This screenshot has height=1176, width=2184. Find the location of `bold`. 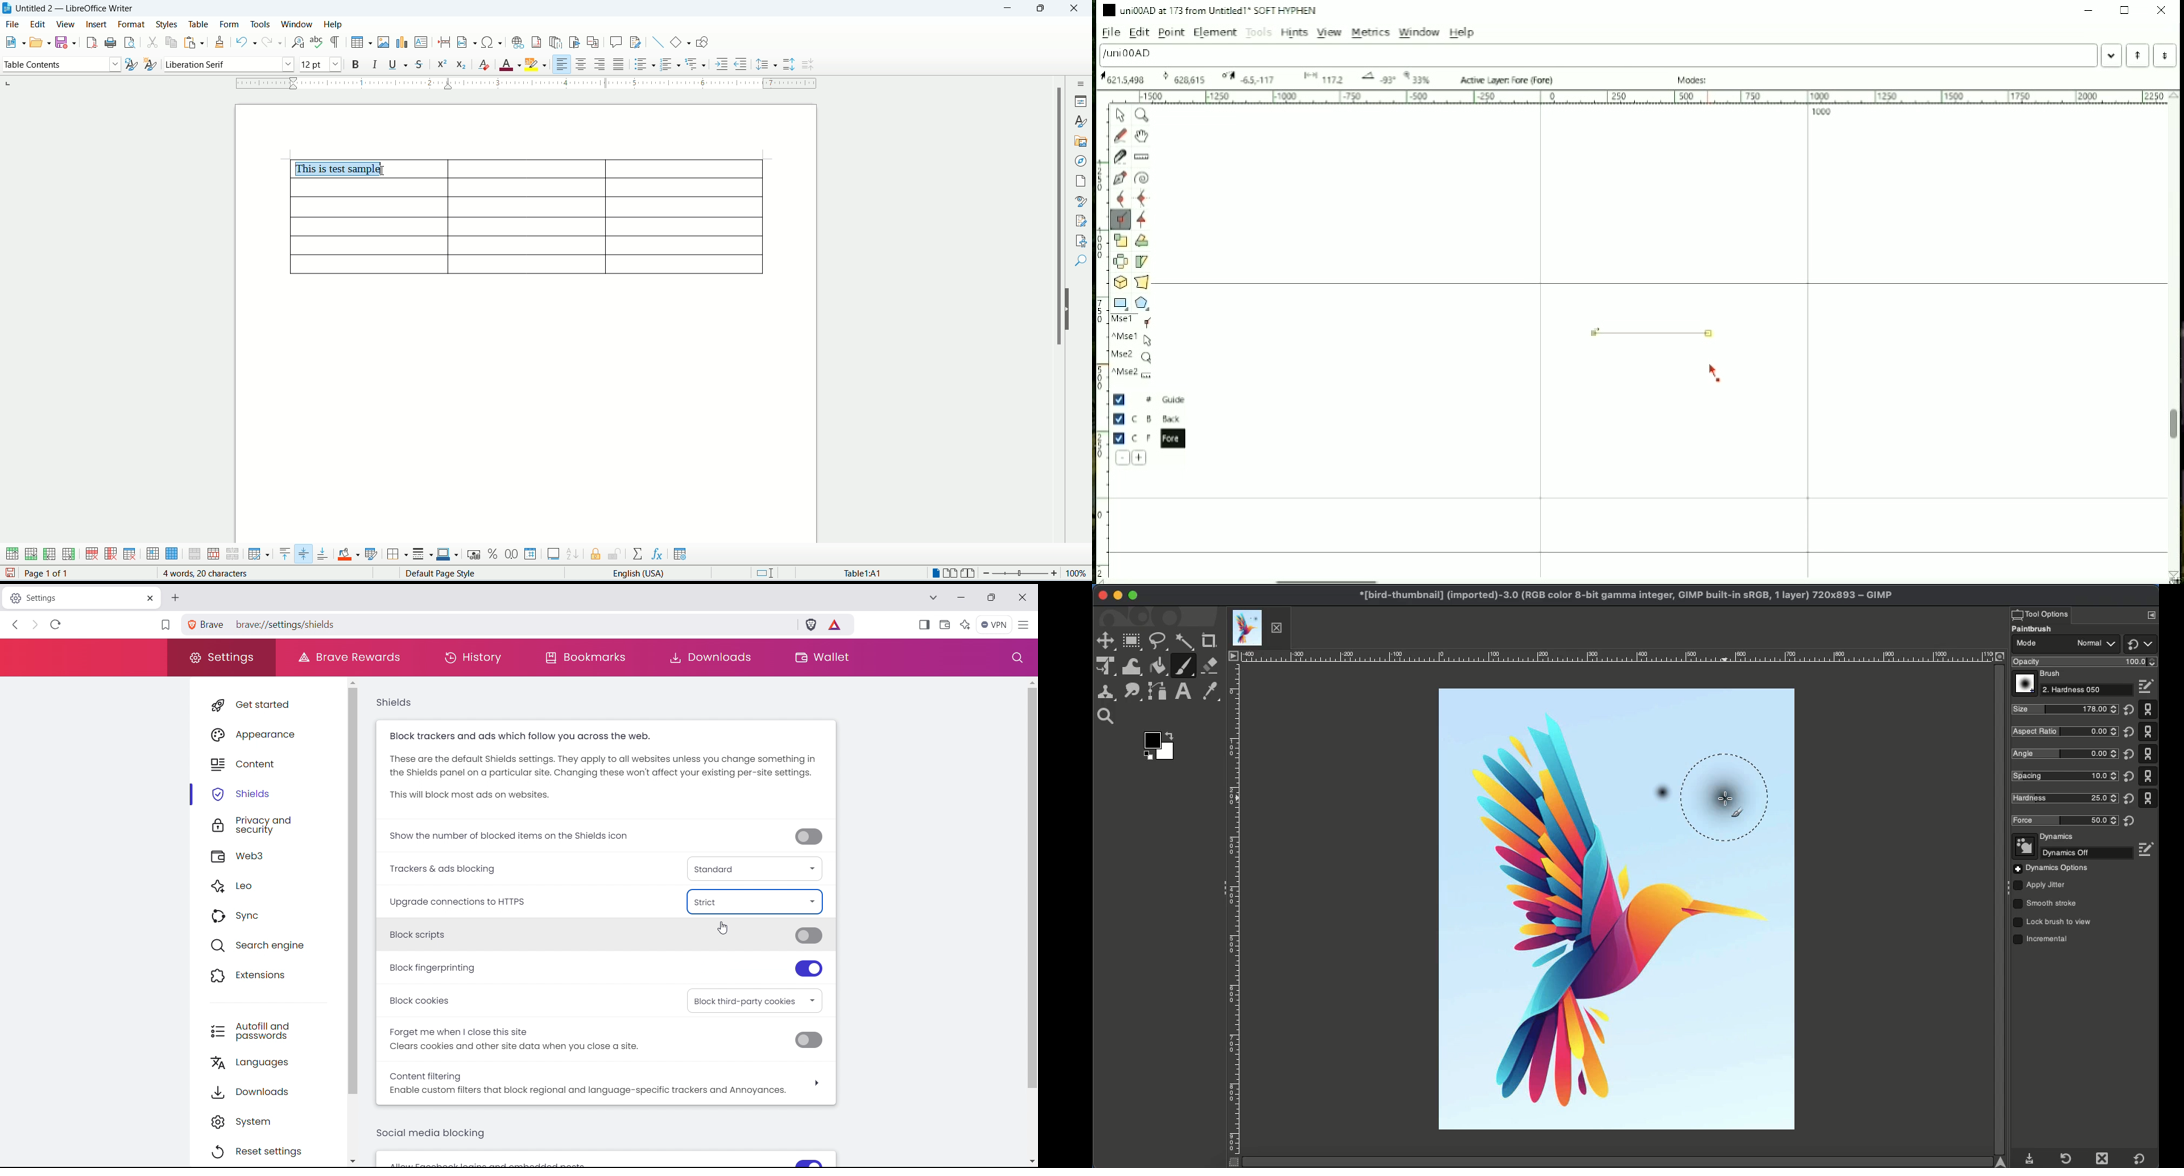

bold is located at coordinates (358, 65).